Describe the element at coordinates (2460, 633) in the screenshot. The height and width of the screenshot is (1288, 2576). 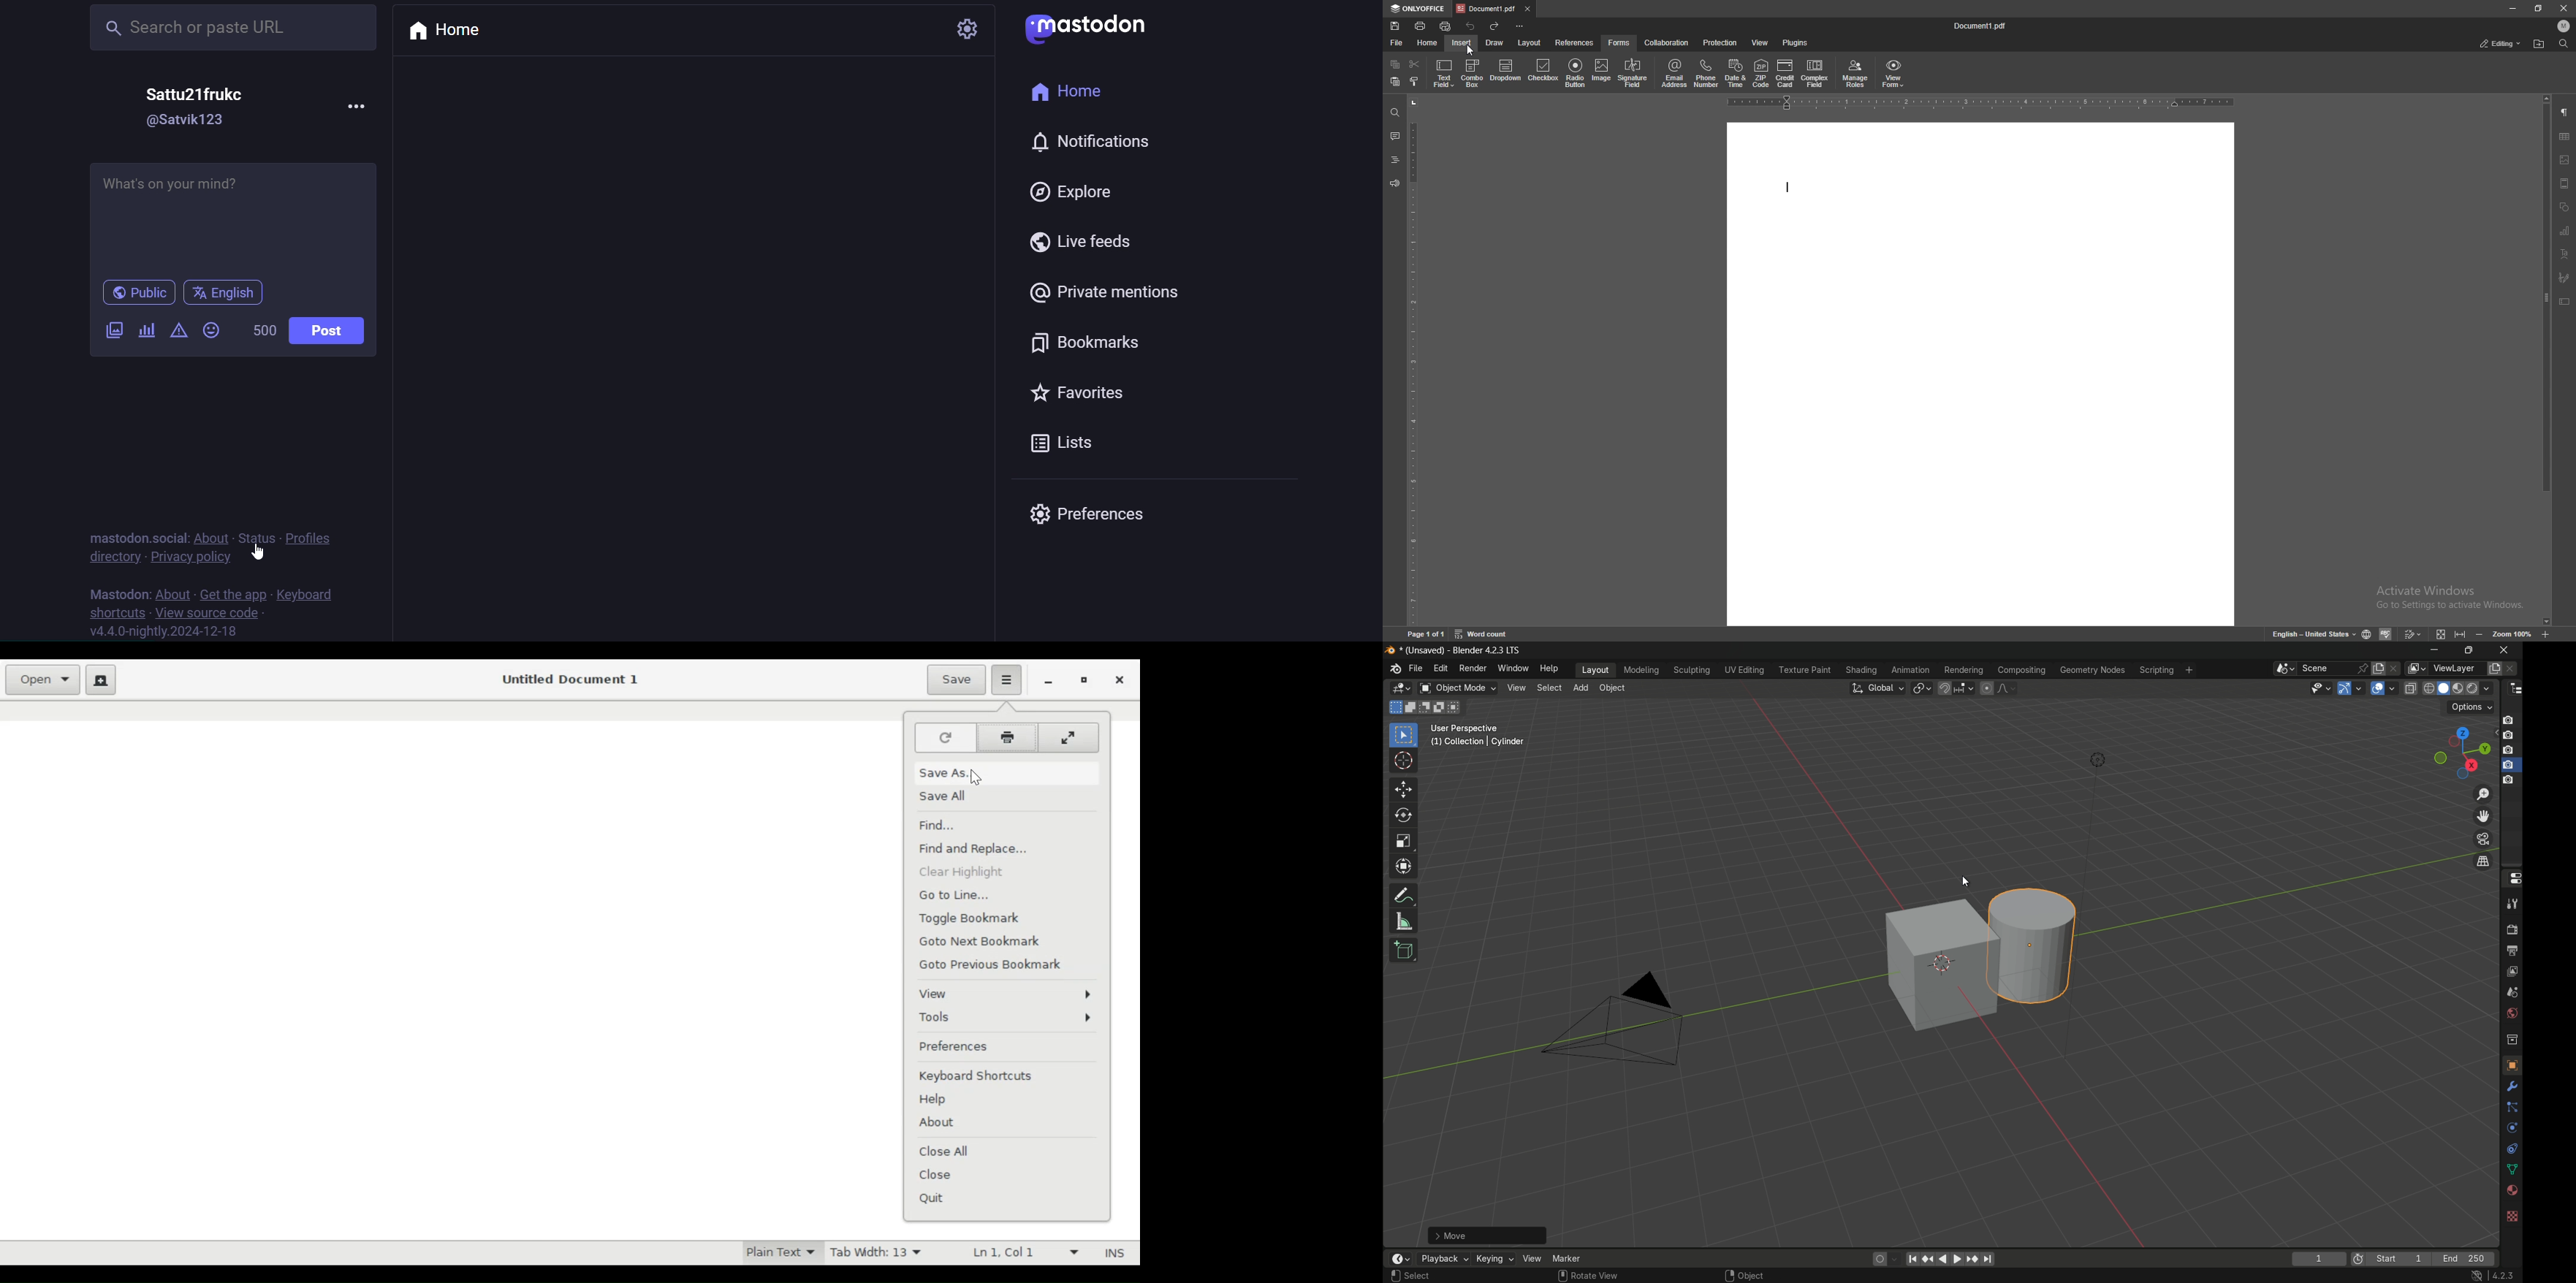
I see `fit to width` at that location.